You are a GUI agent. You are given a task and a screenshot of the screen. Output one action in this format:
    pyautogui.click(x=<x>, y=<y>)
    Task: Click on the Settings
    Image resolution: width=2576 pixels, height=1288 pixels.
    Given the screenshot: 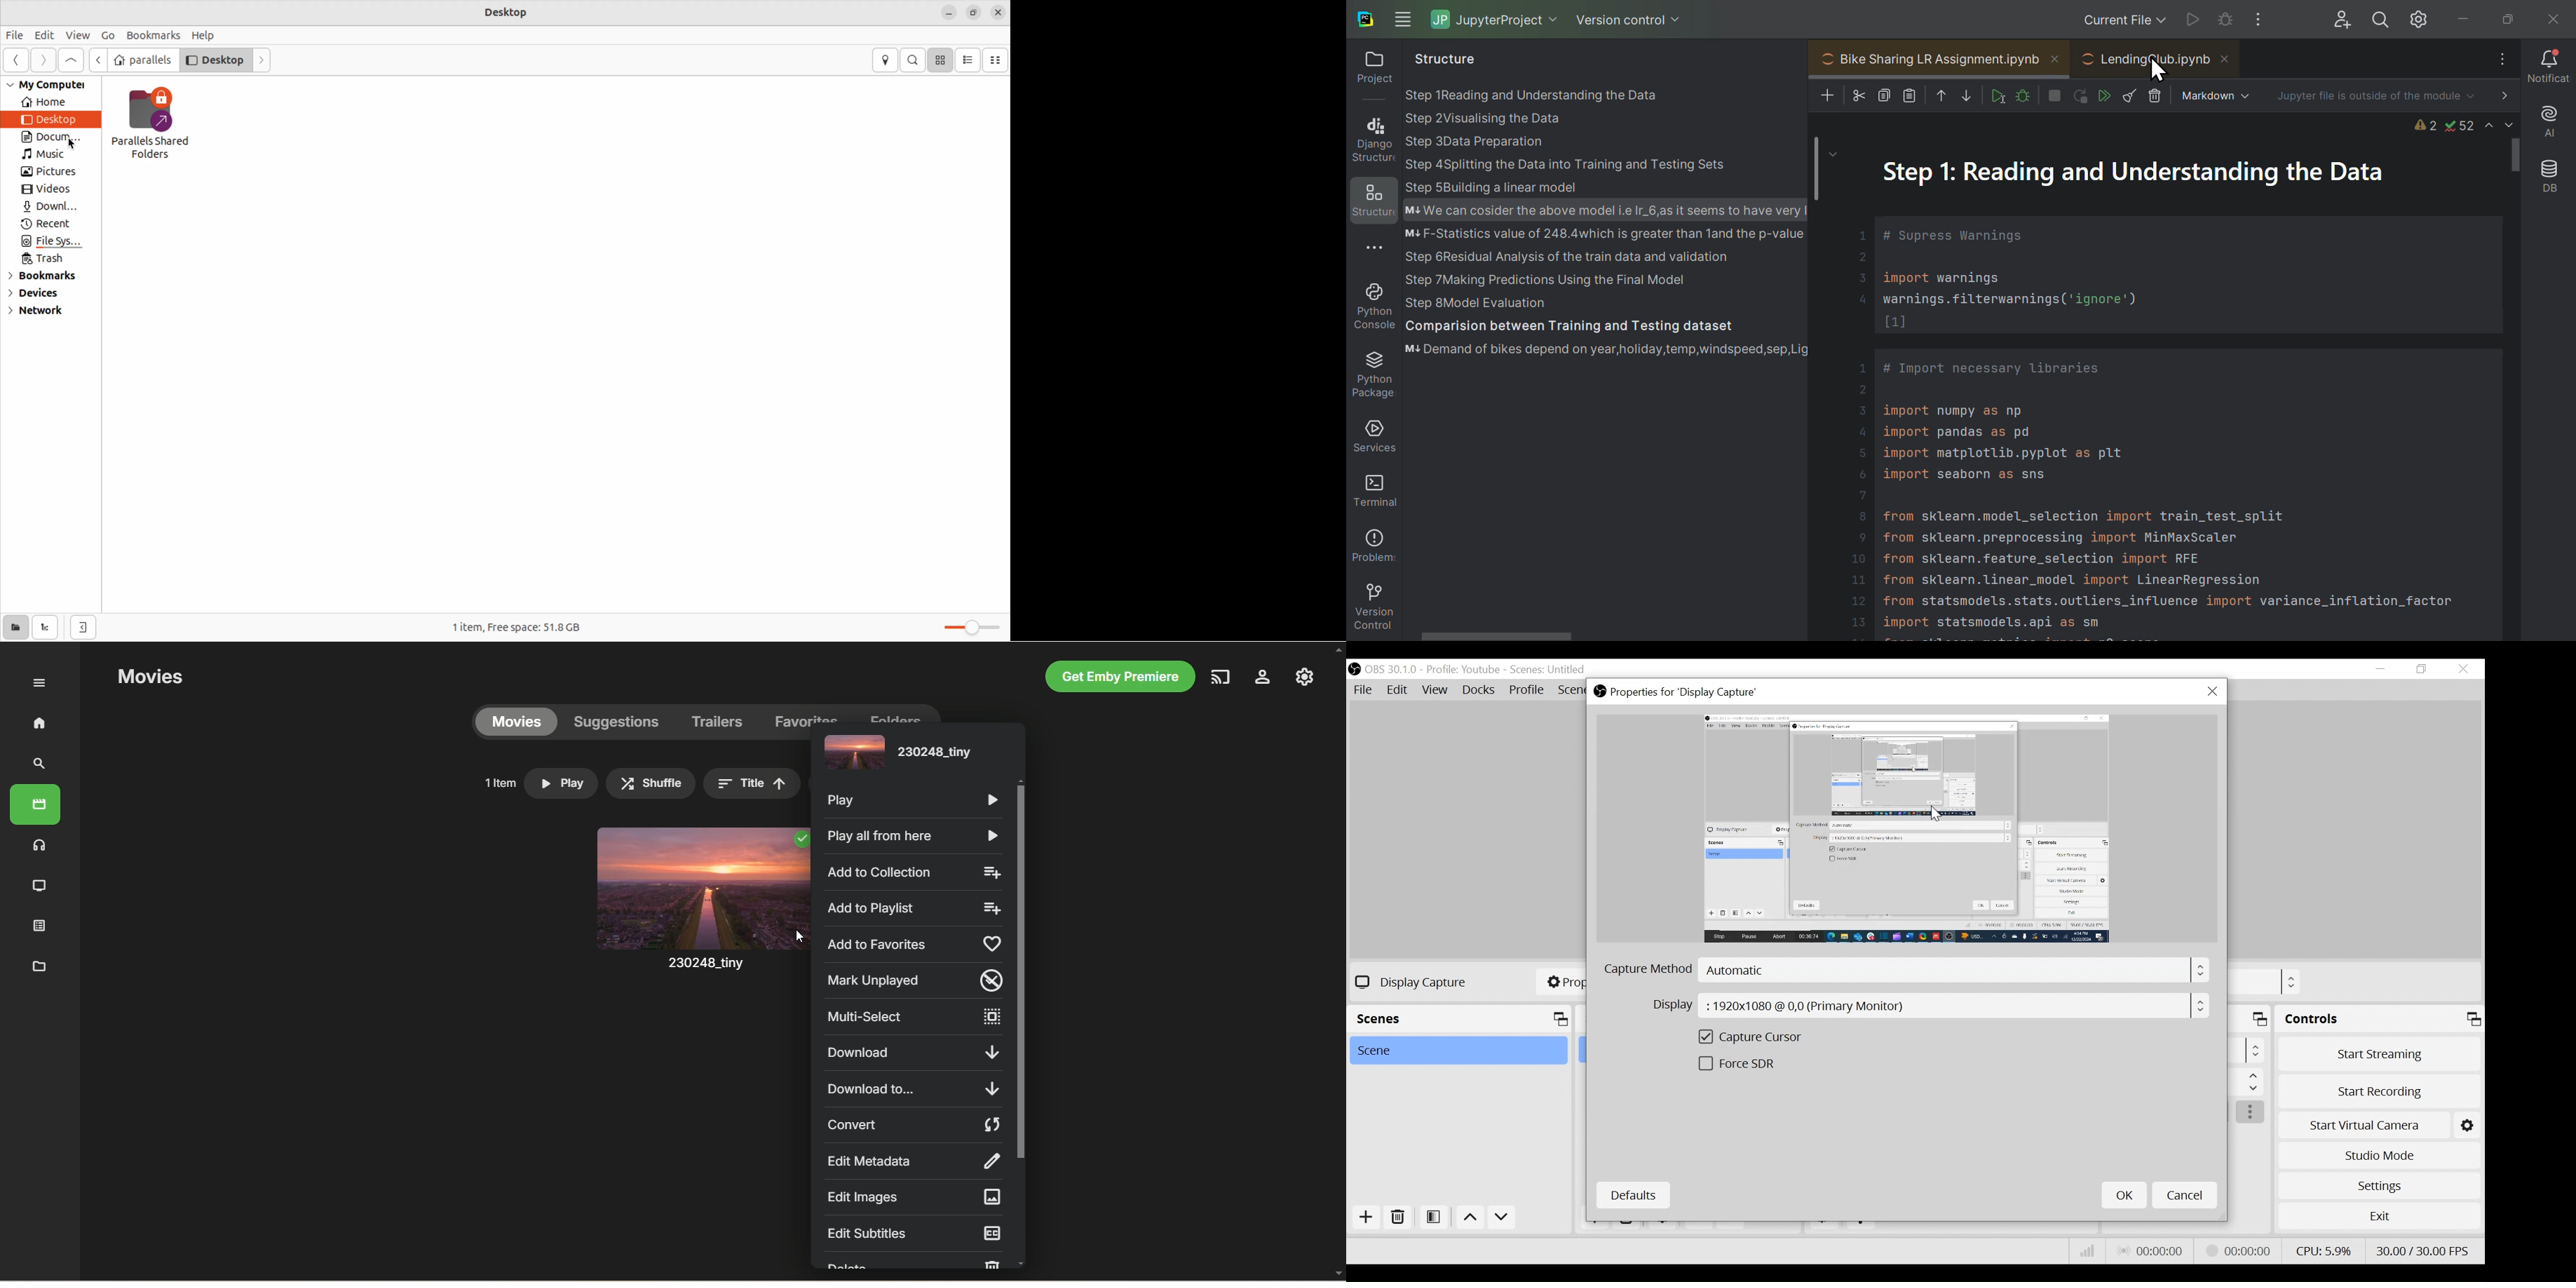 What is the action you would take?
    pyautogui.click(x=2380, y=1186)
    